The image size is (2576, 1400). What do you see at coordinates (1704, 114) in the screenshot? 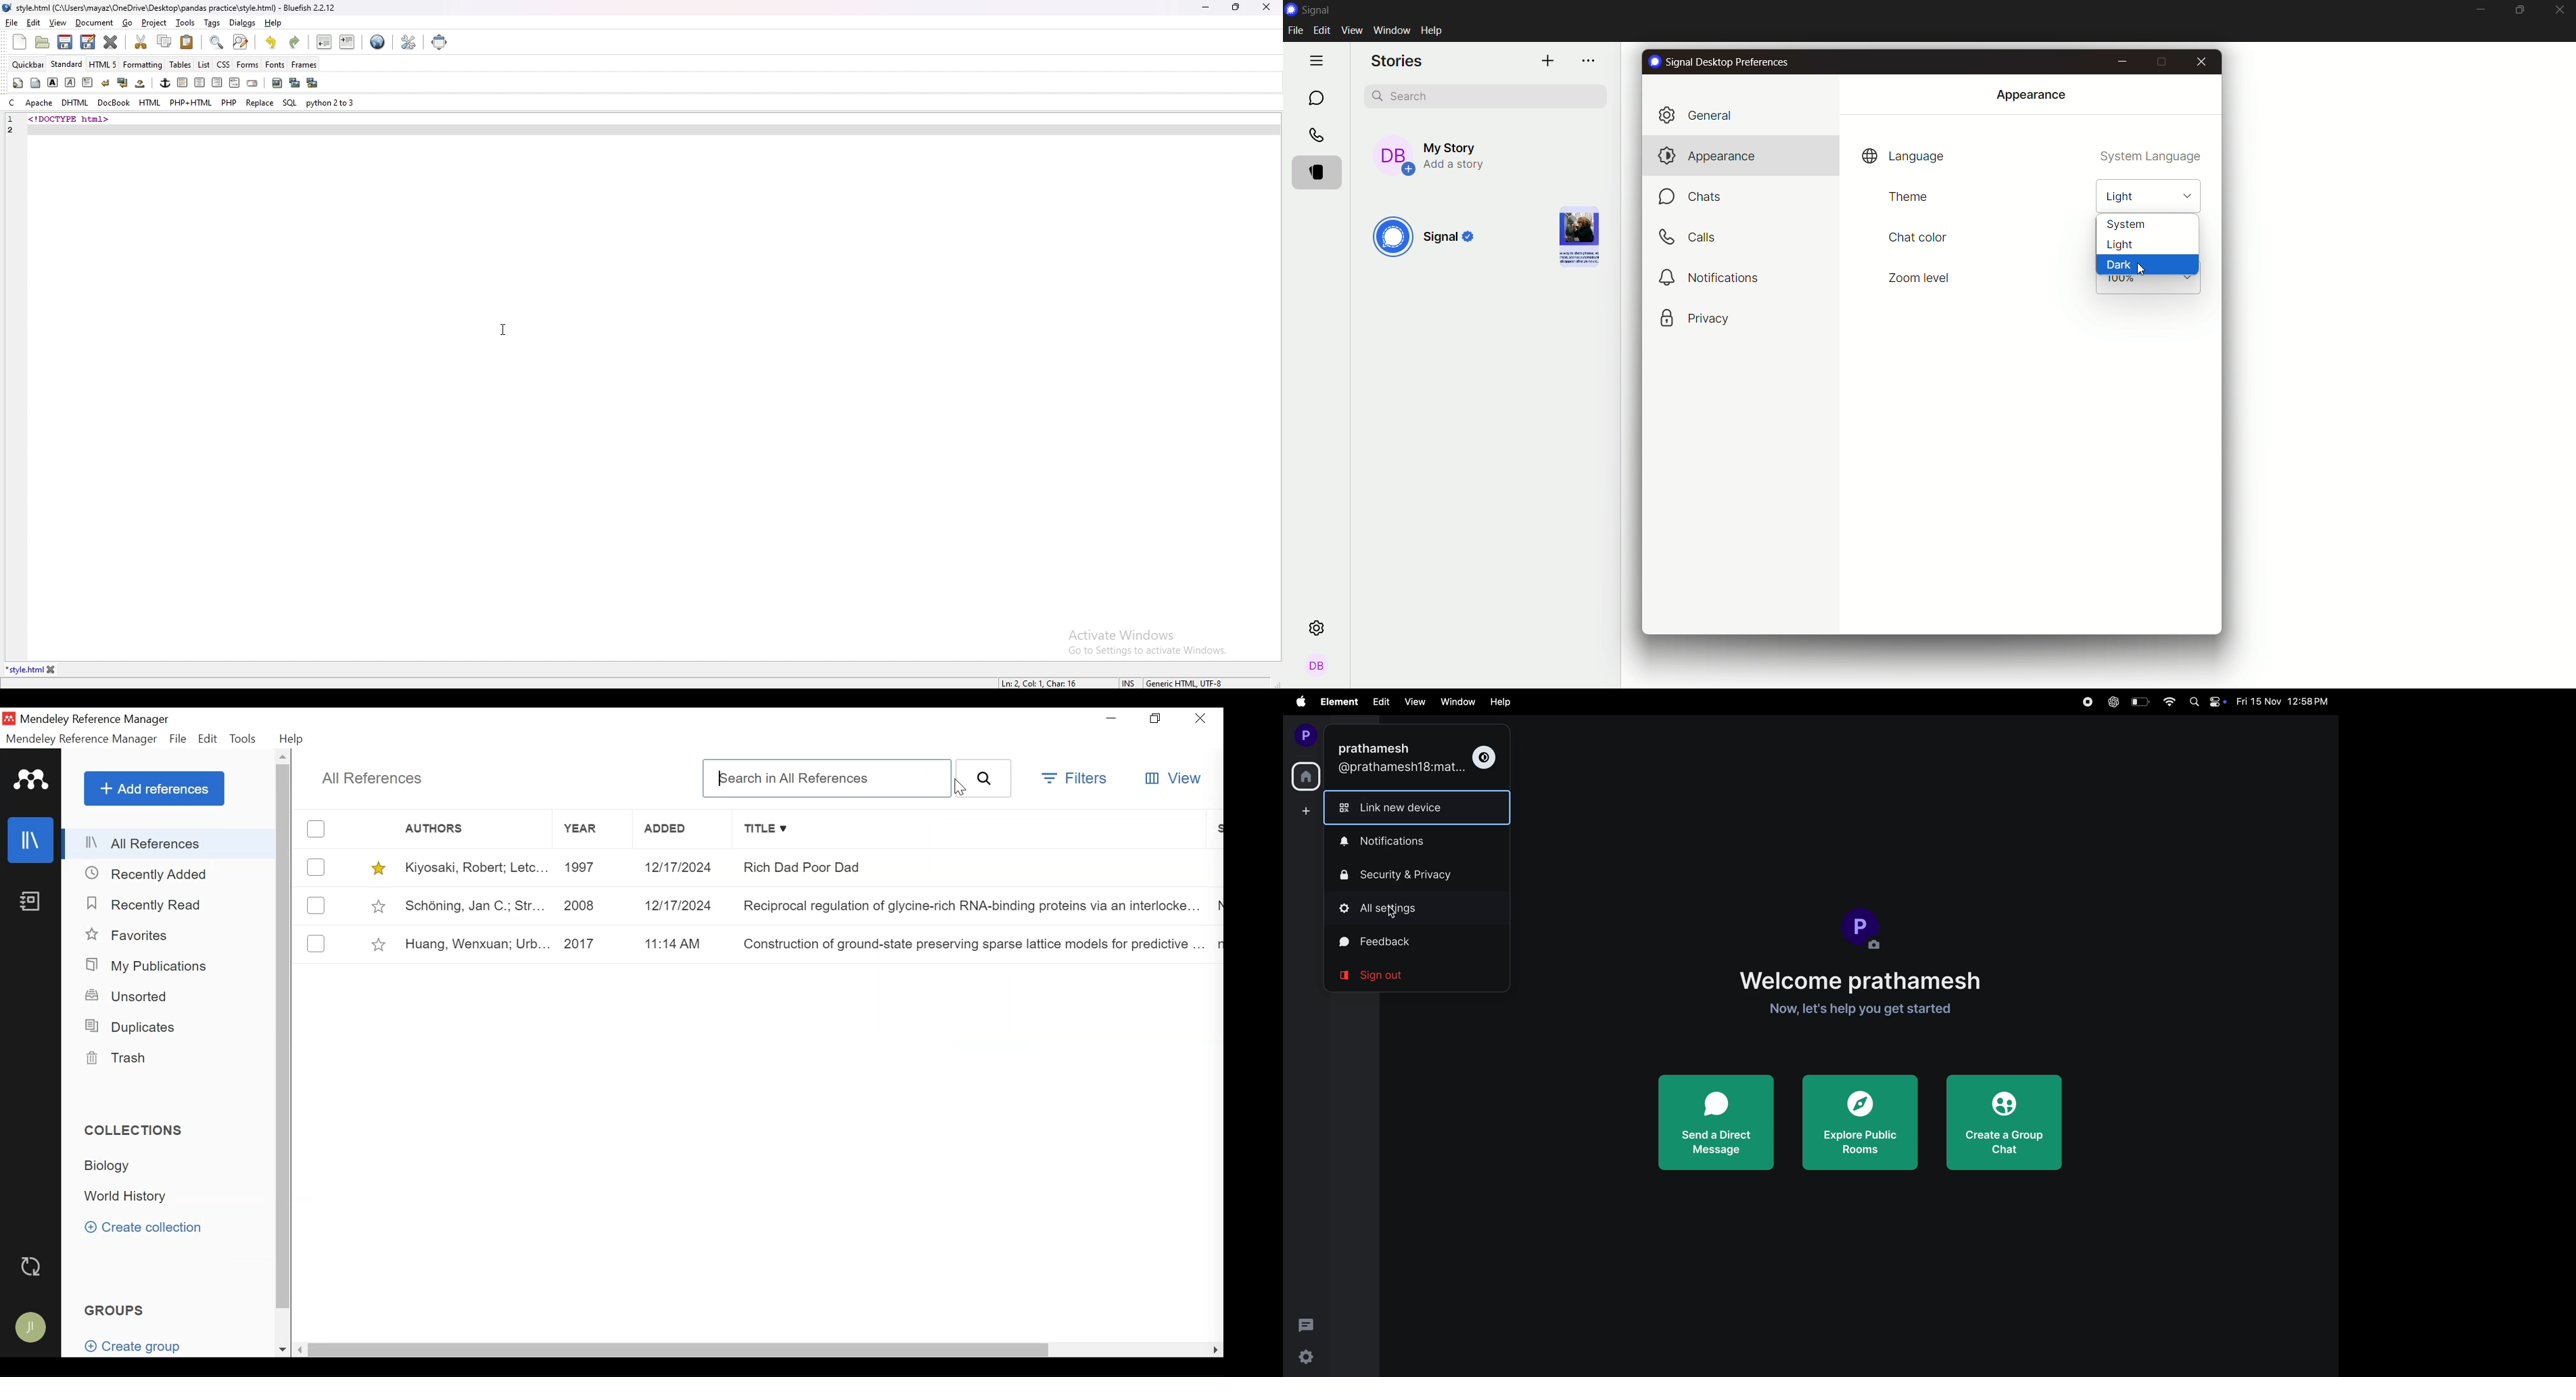
I see `general` at bounding box center [1704, 114].